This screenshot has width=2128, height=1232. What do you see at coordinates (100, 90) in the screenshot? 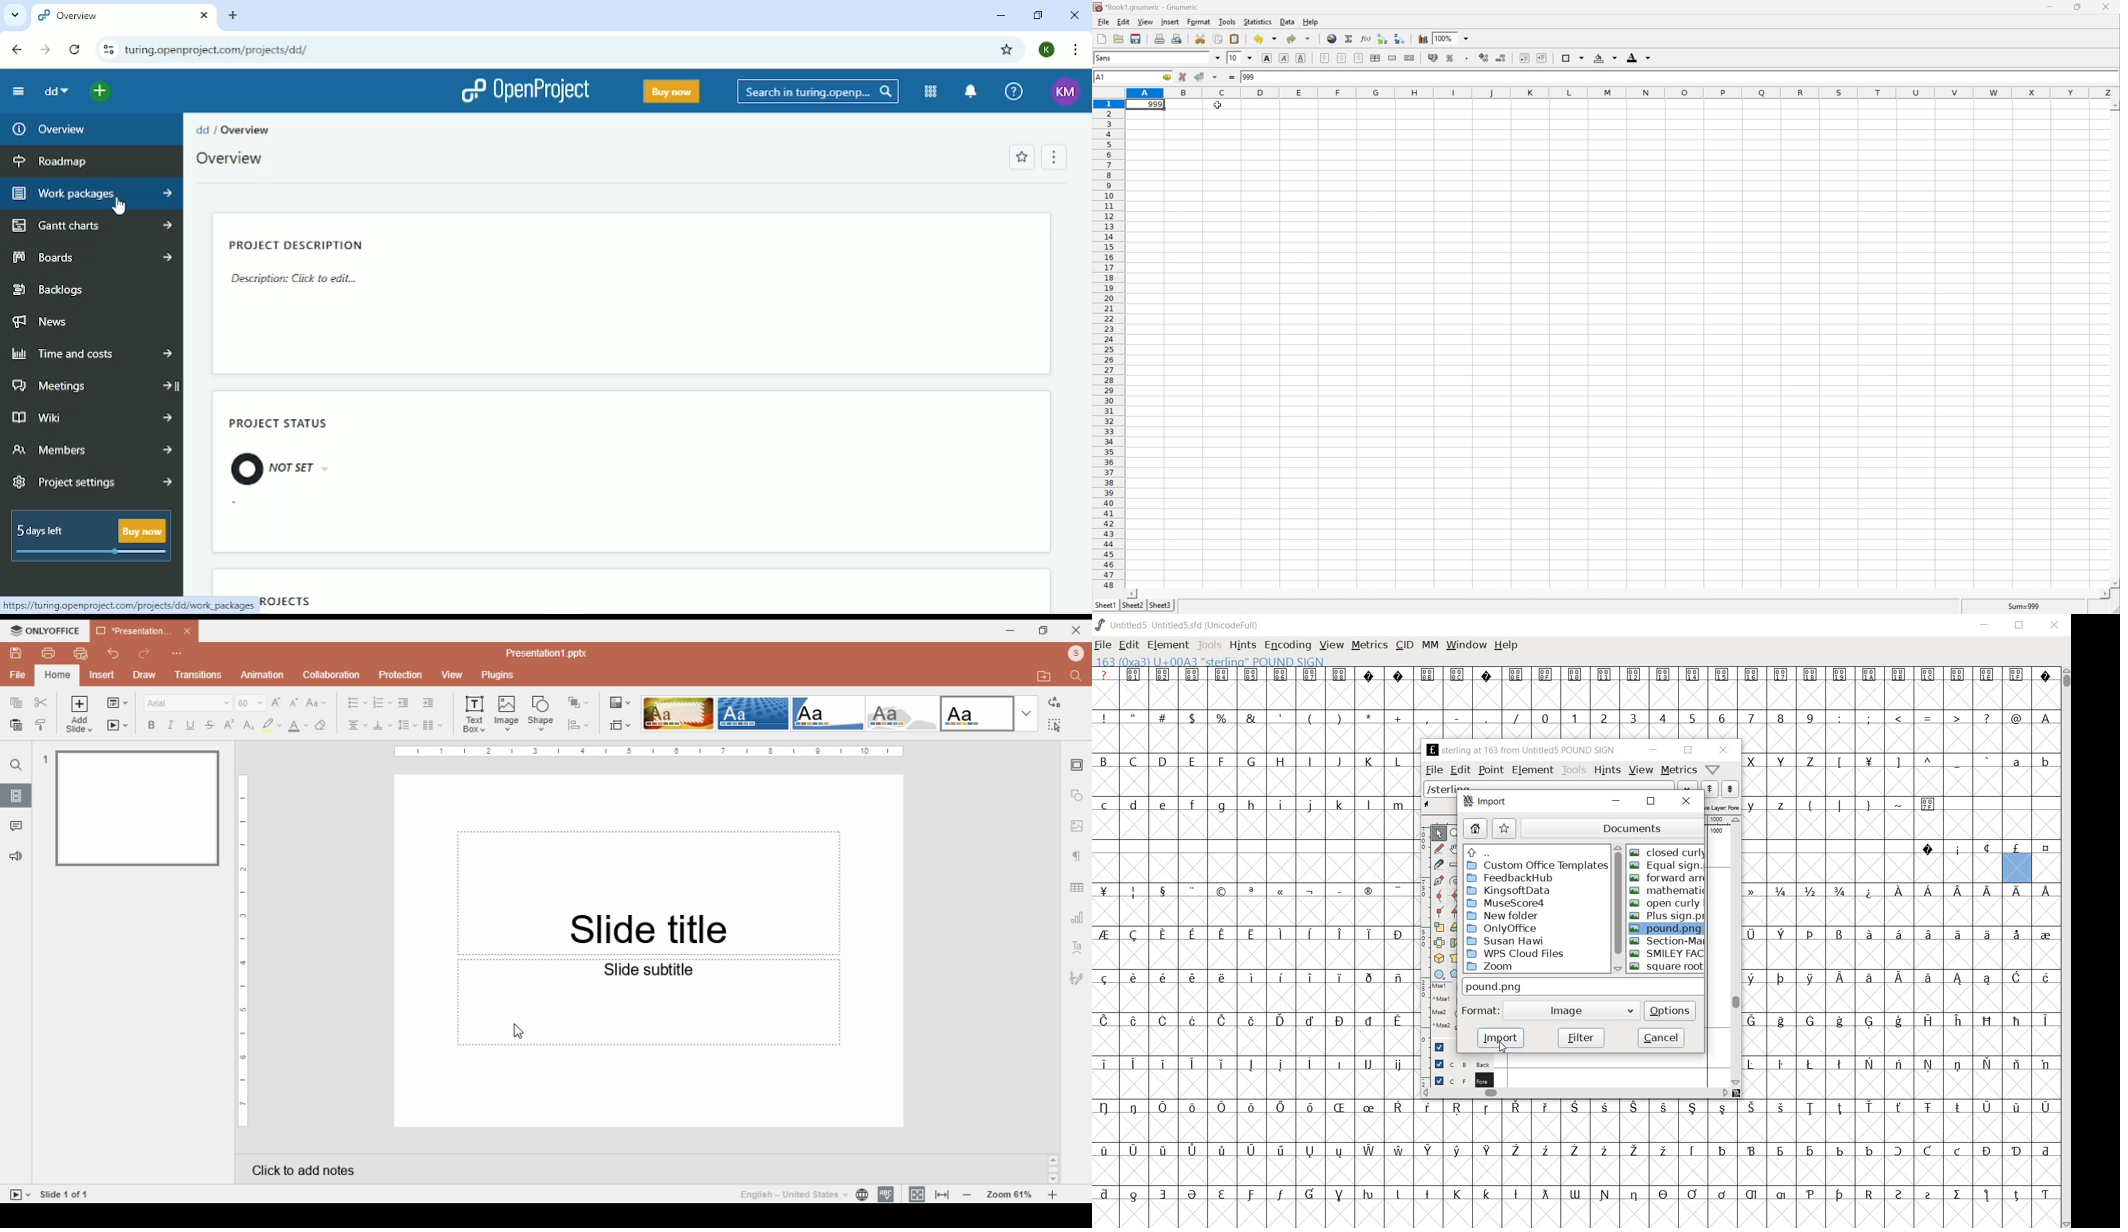
I see `open quick add menu` at bounding box center [100, 90].